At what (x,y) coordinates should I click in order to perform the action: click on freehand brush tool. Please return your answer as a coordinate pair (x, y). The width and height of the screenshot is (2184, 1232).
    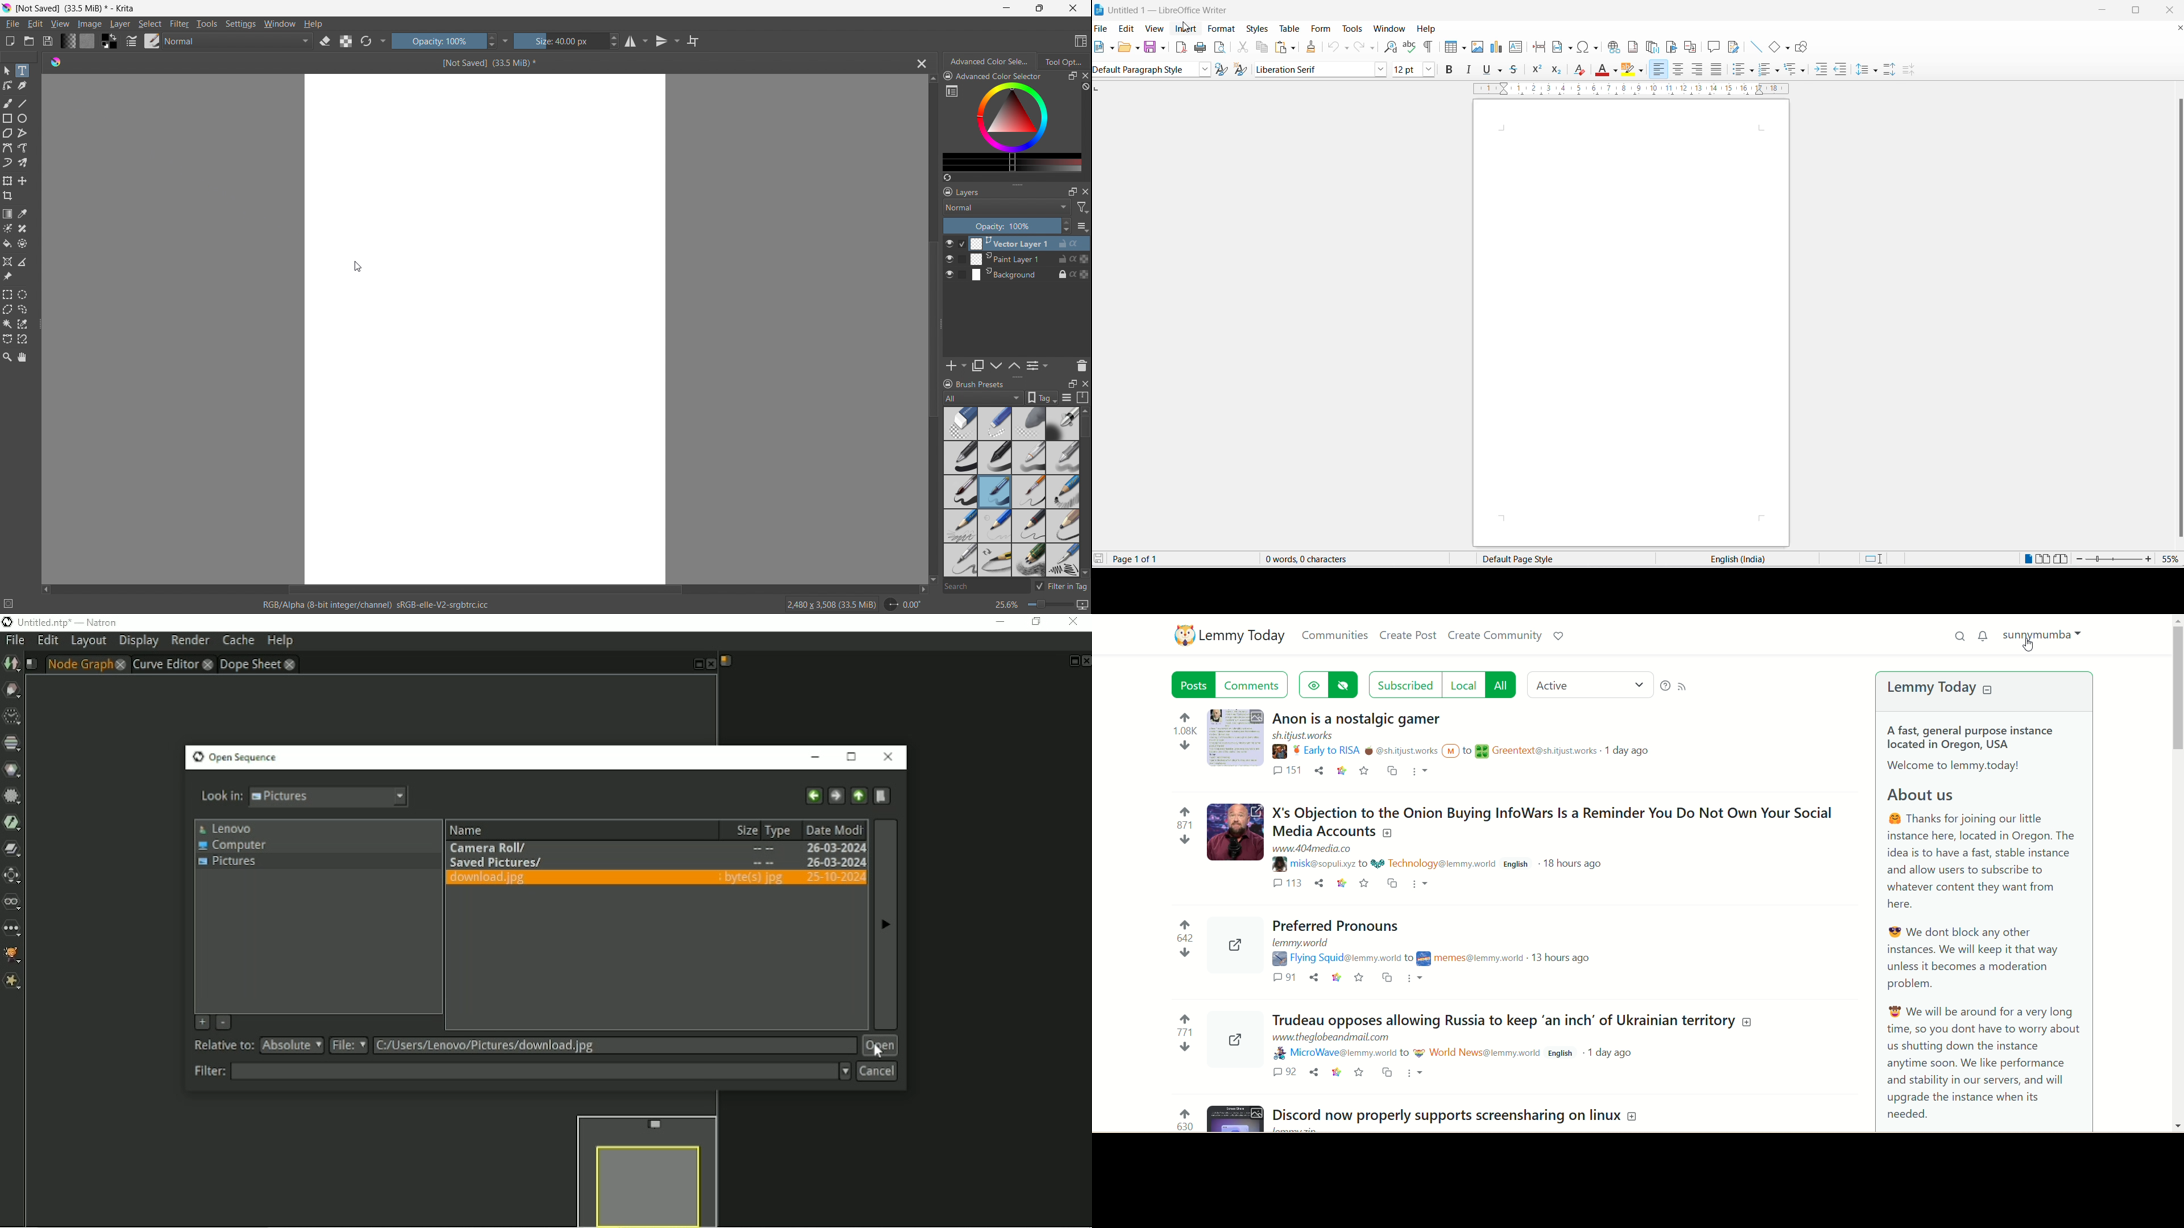
    Looking at the image, I should click on (9, 103).